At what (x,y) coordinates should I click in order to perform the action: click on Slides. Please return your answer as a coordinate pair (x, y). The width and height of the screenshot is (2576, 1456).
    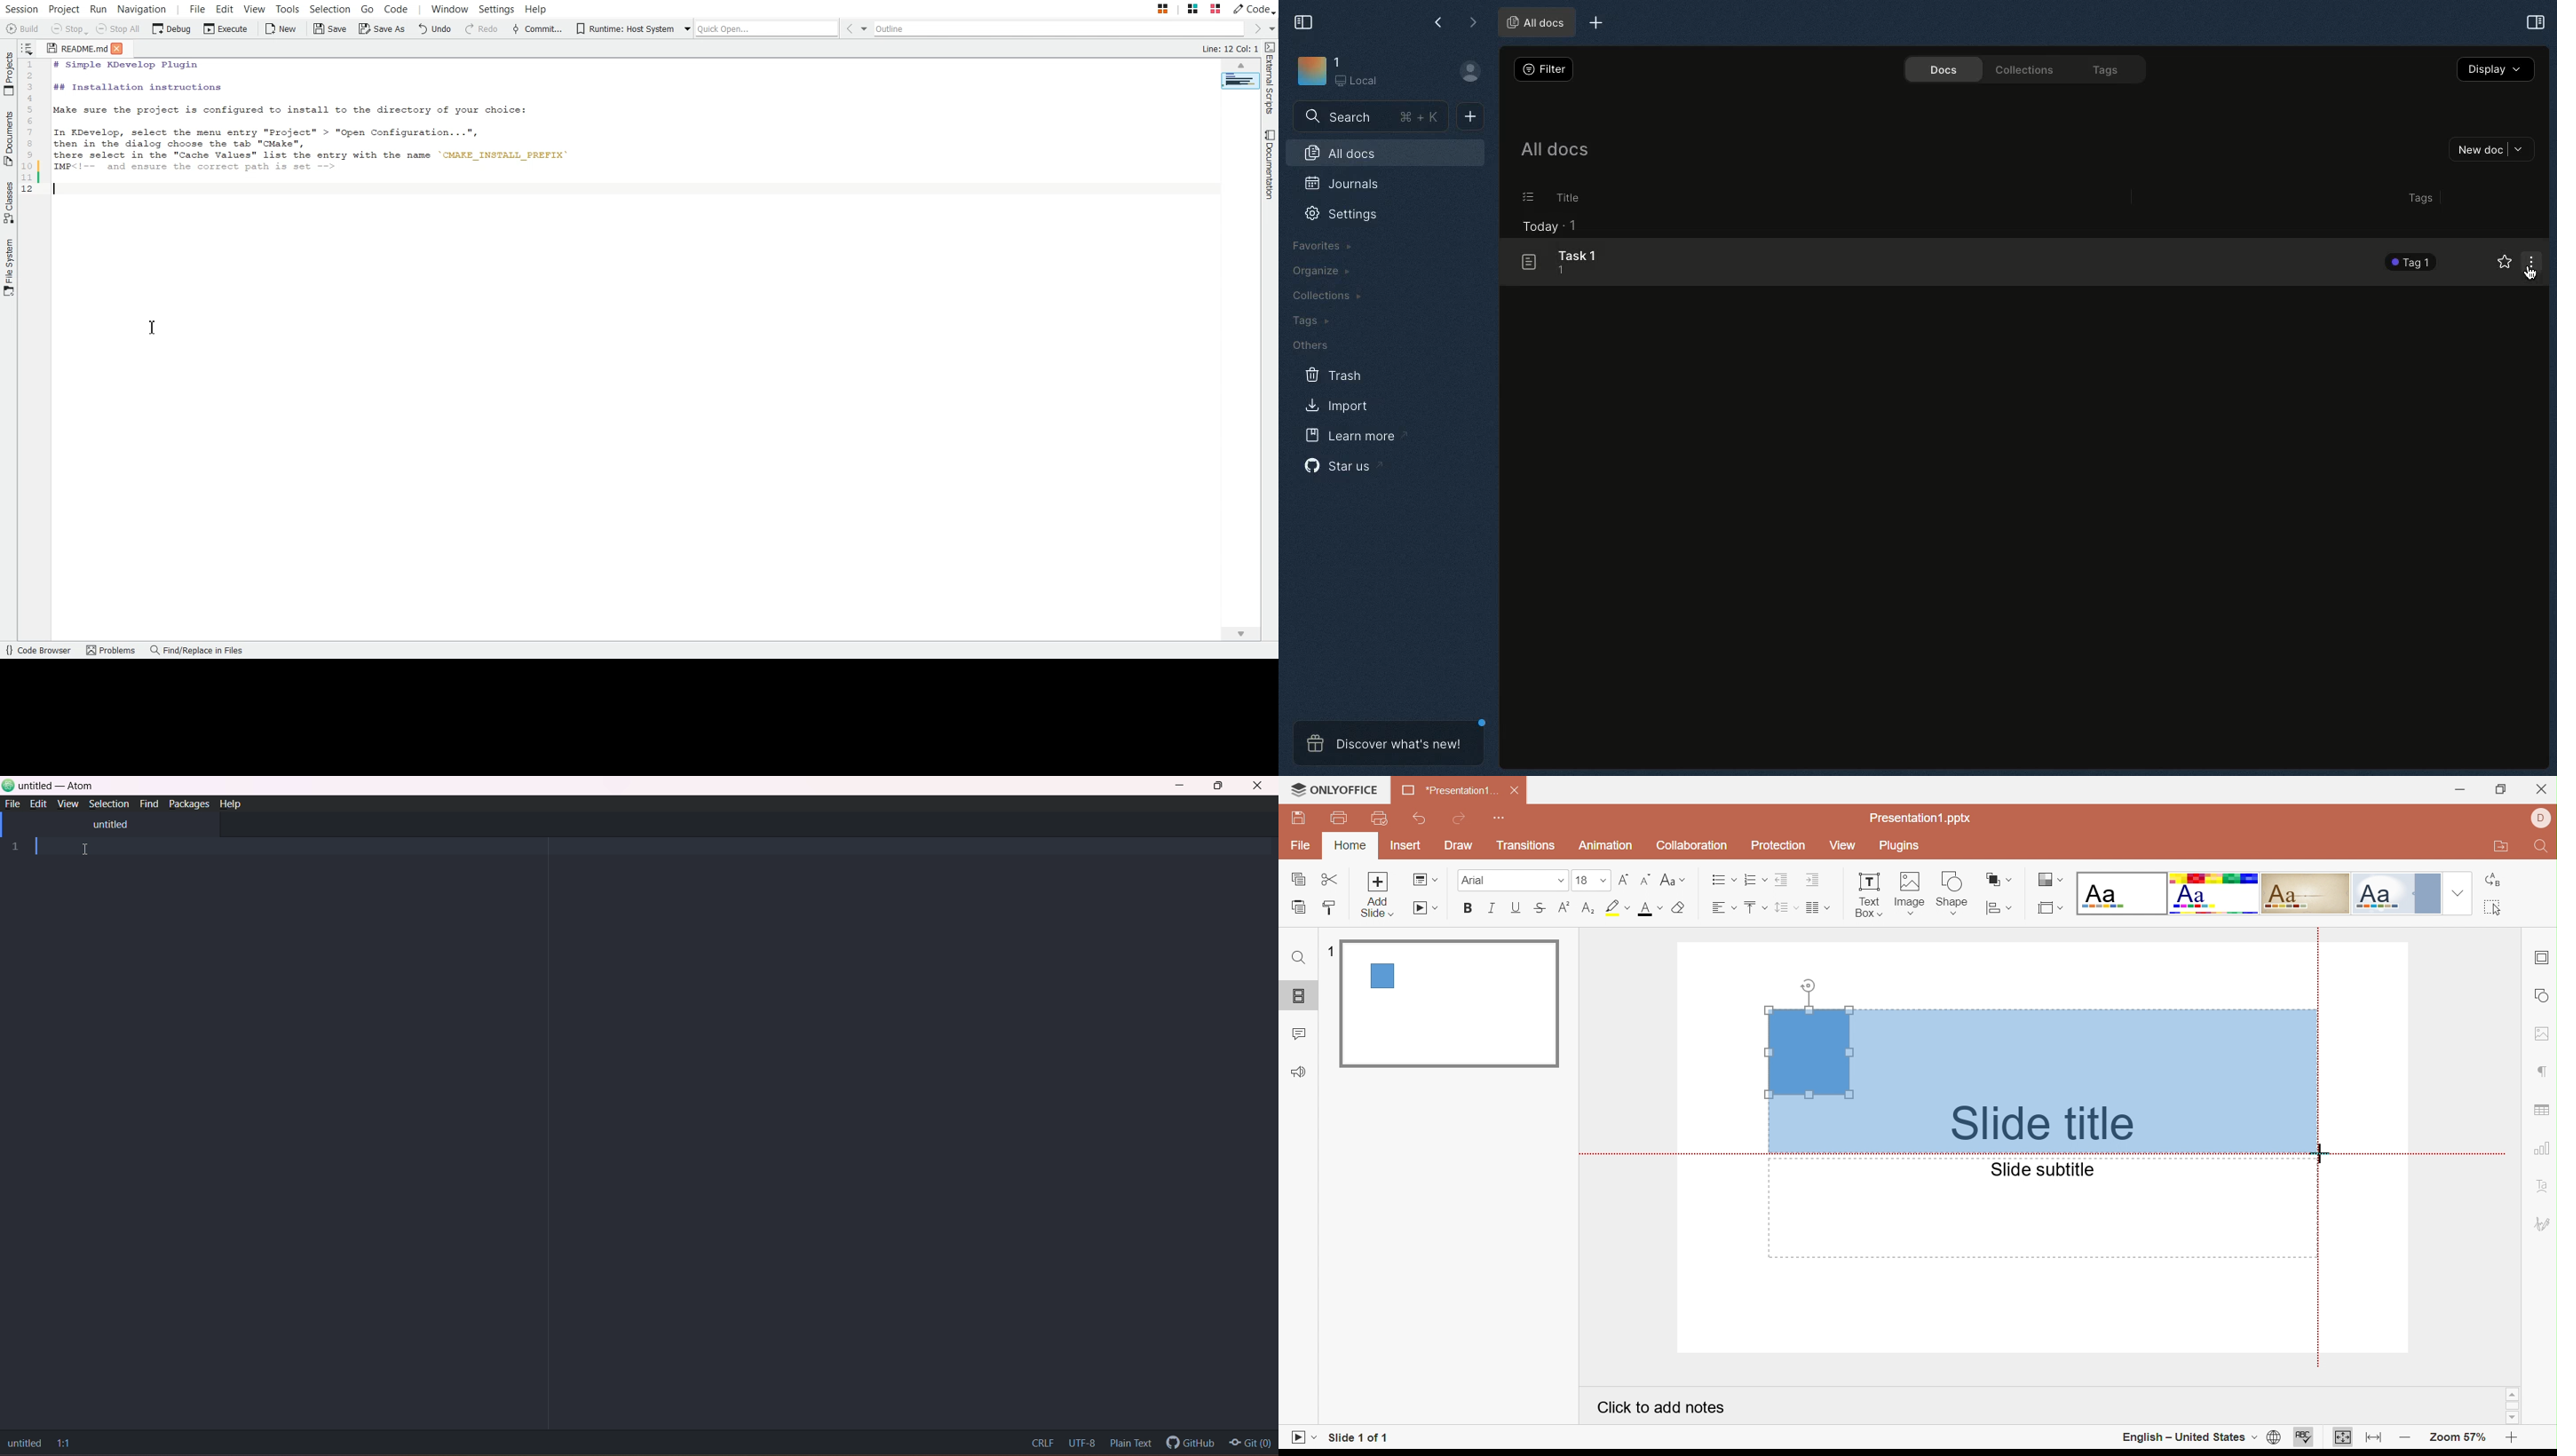
    Looking at the image, I should click on (1301, 997).